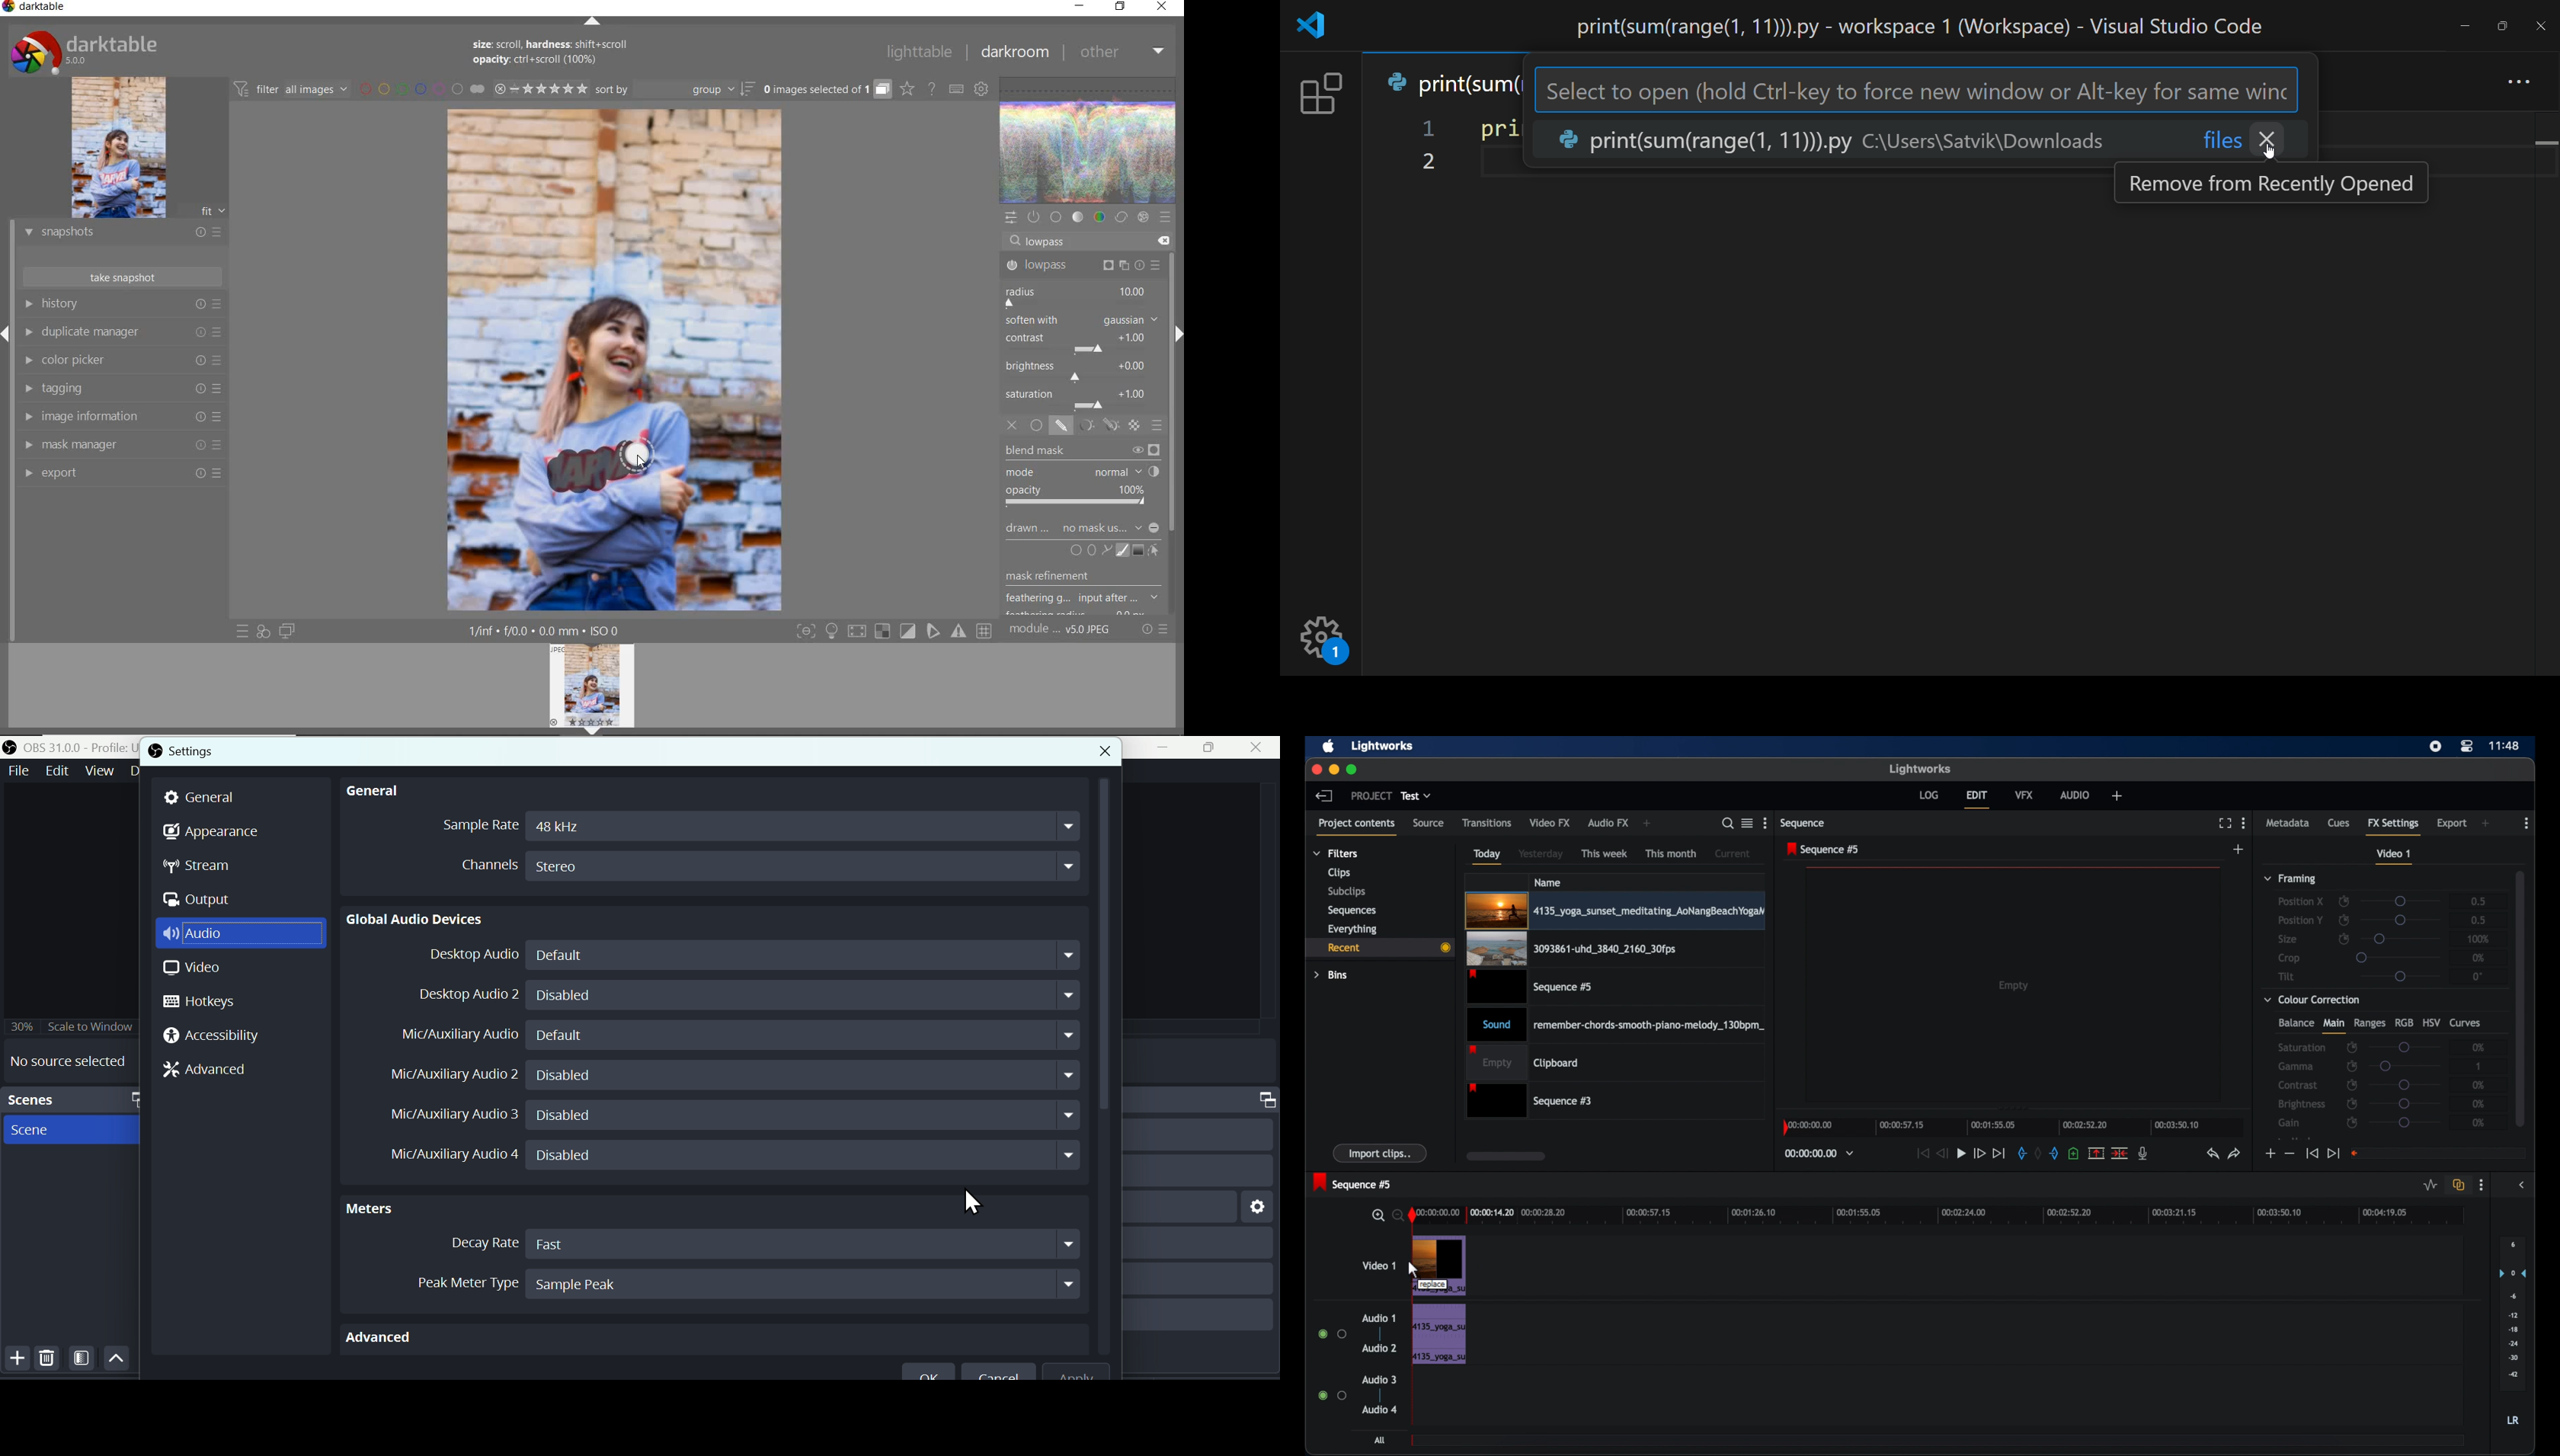  I want to click on cues, so click(2339, 823).